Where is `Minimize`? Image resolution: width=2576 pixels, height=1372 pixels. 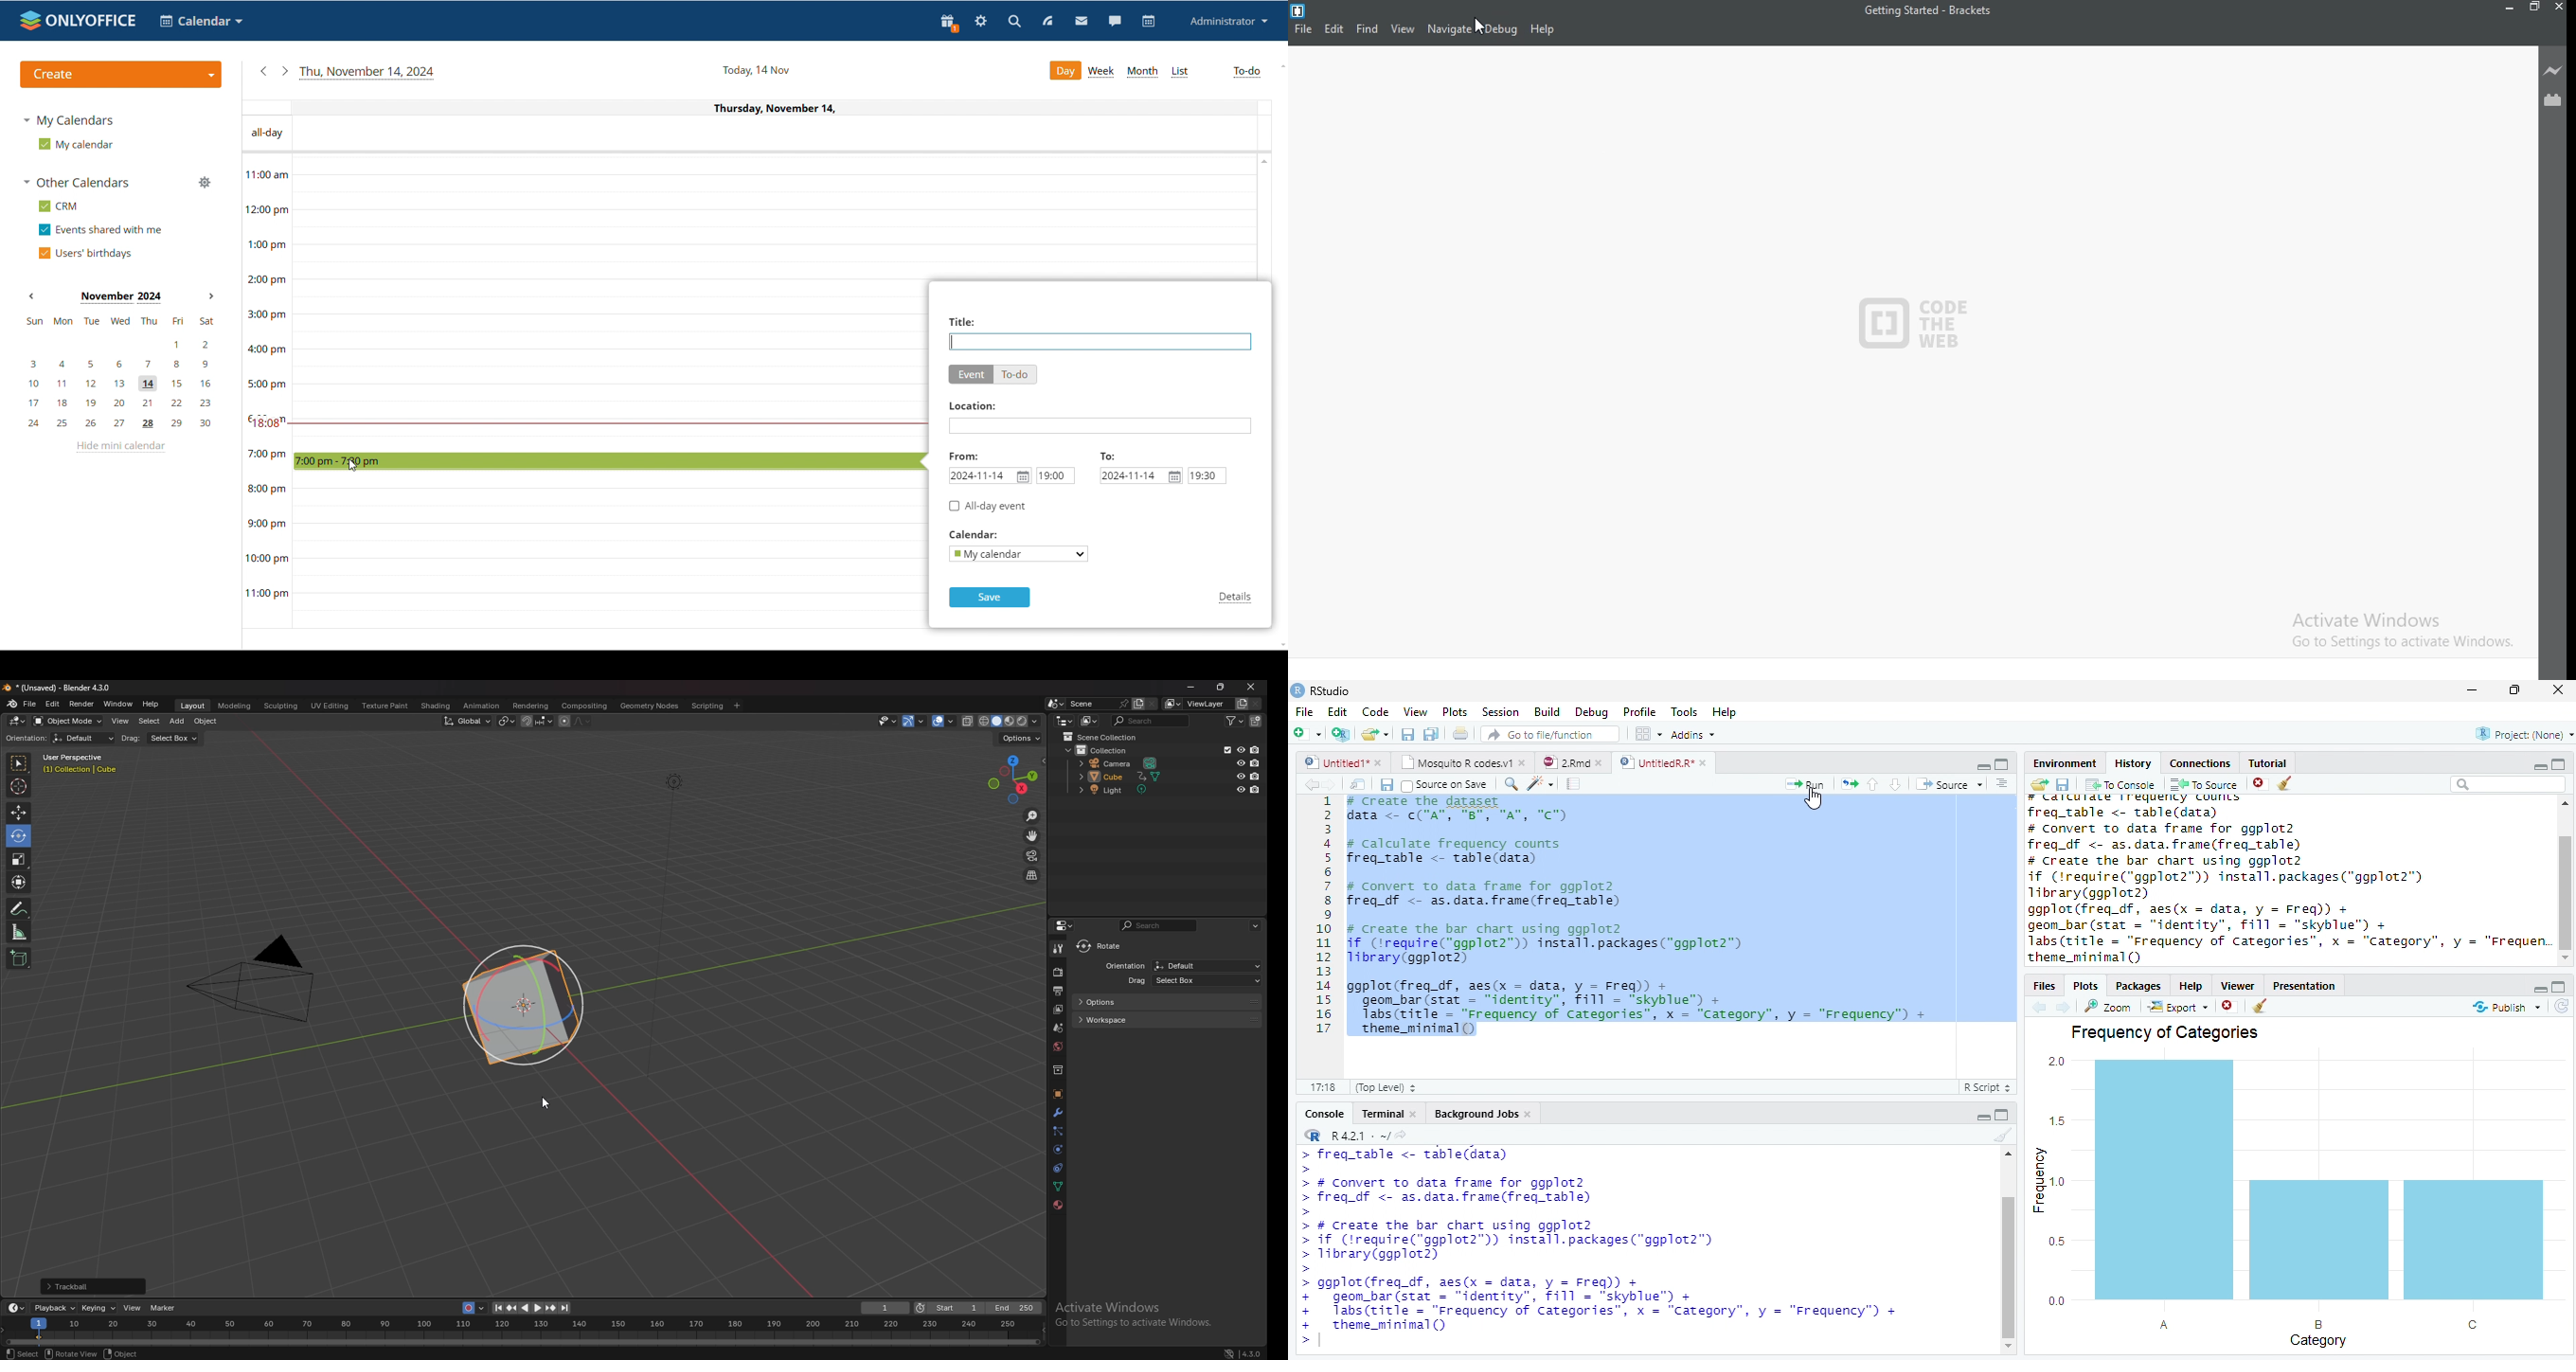
Minimize is located at coordinates (1983, 1117).